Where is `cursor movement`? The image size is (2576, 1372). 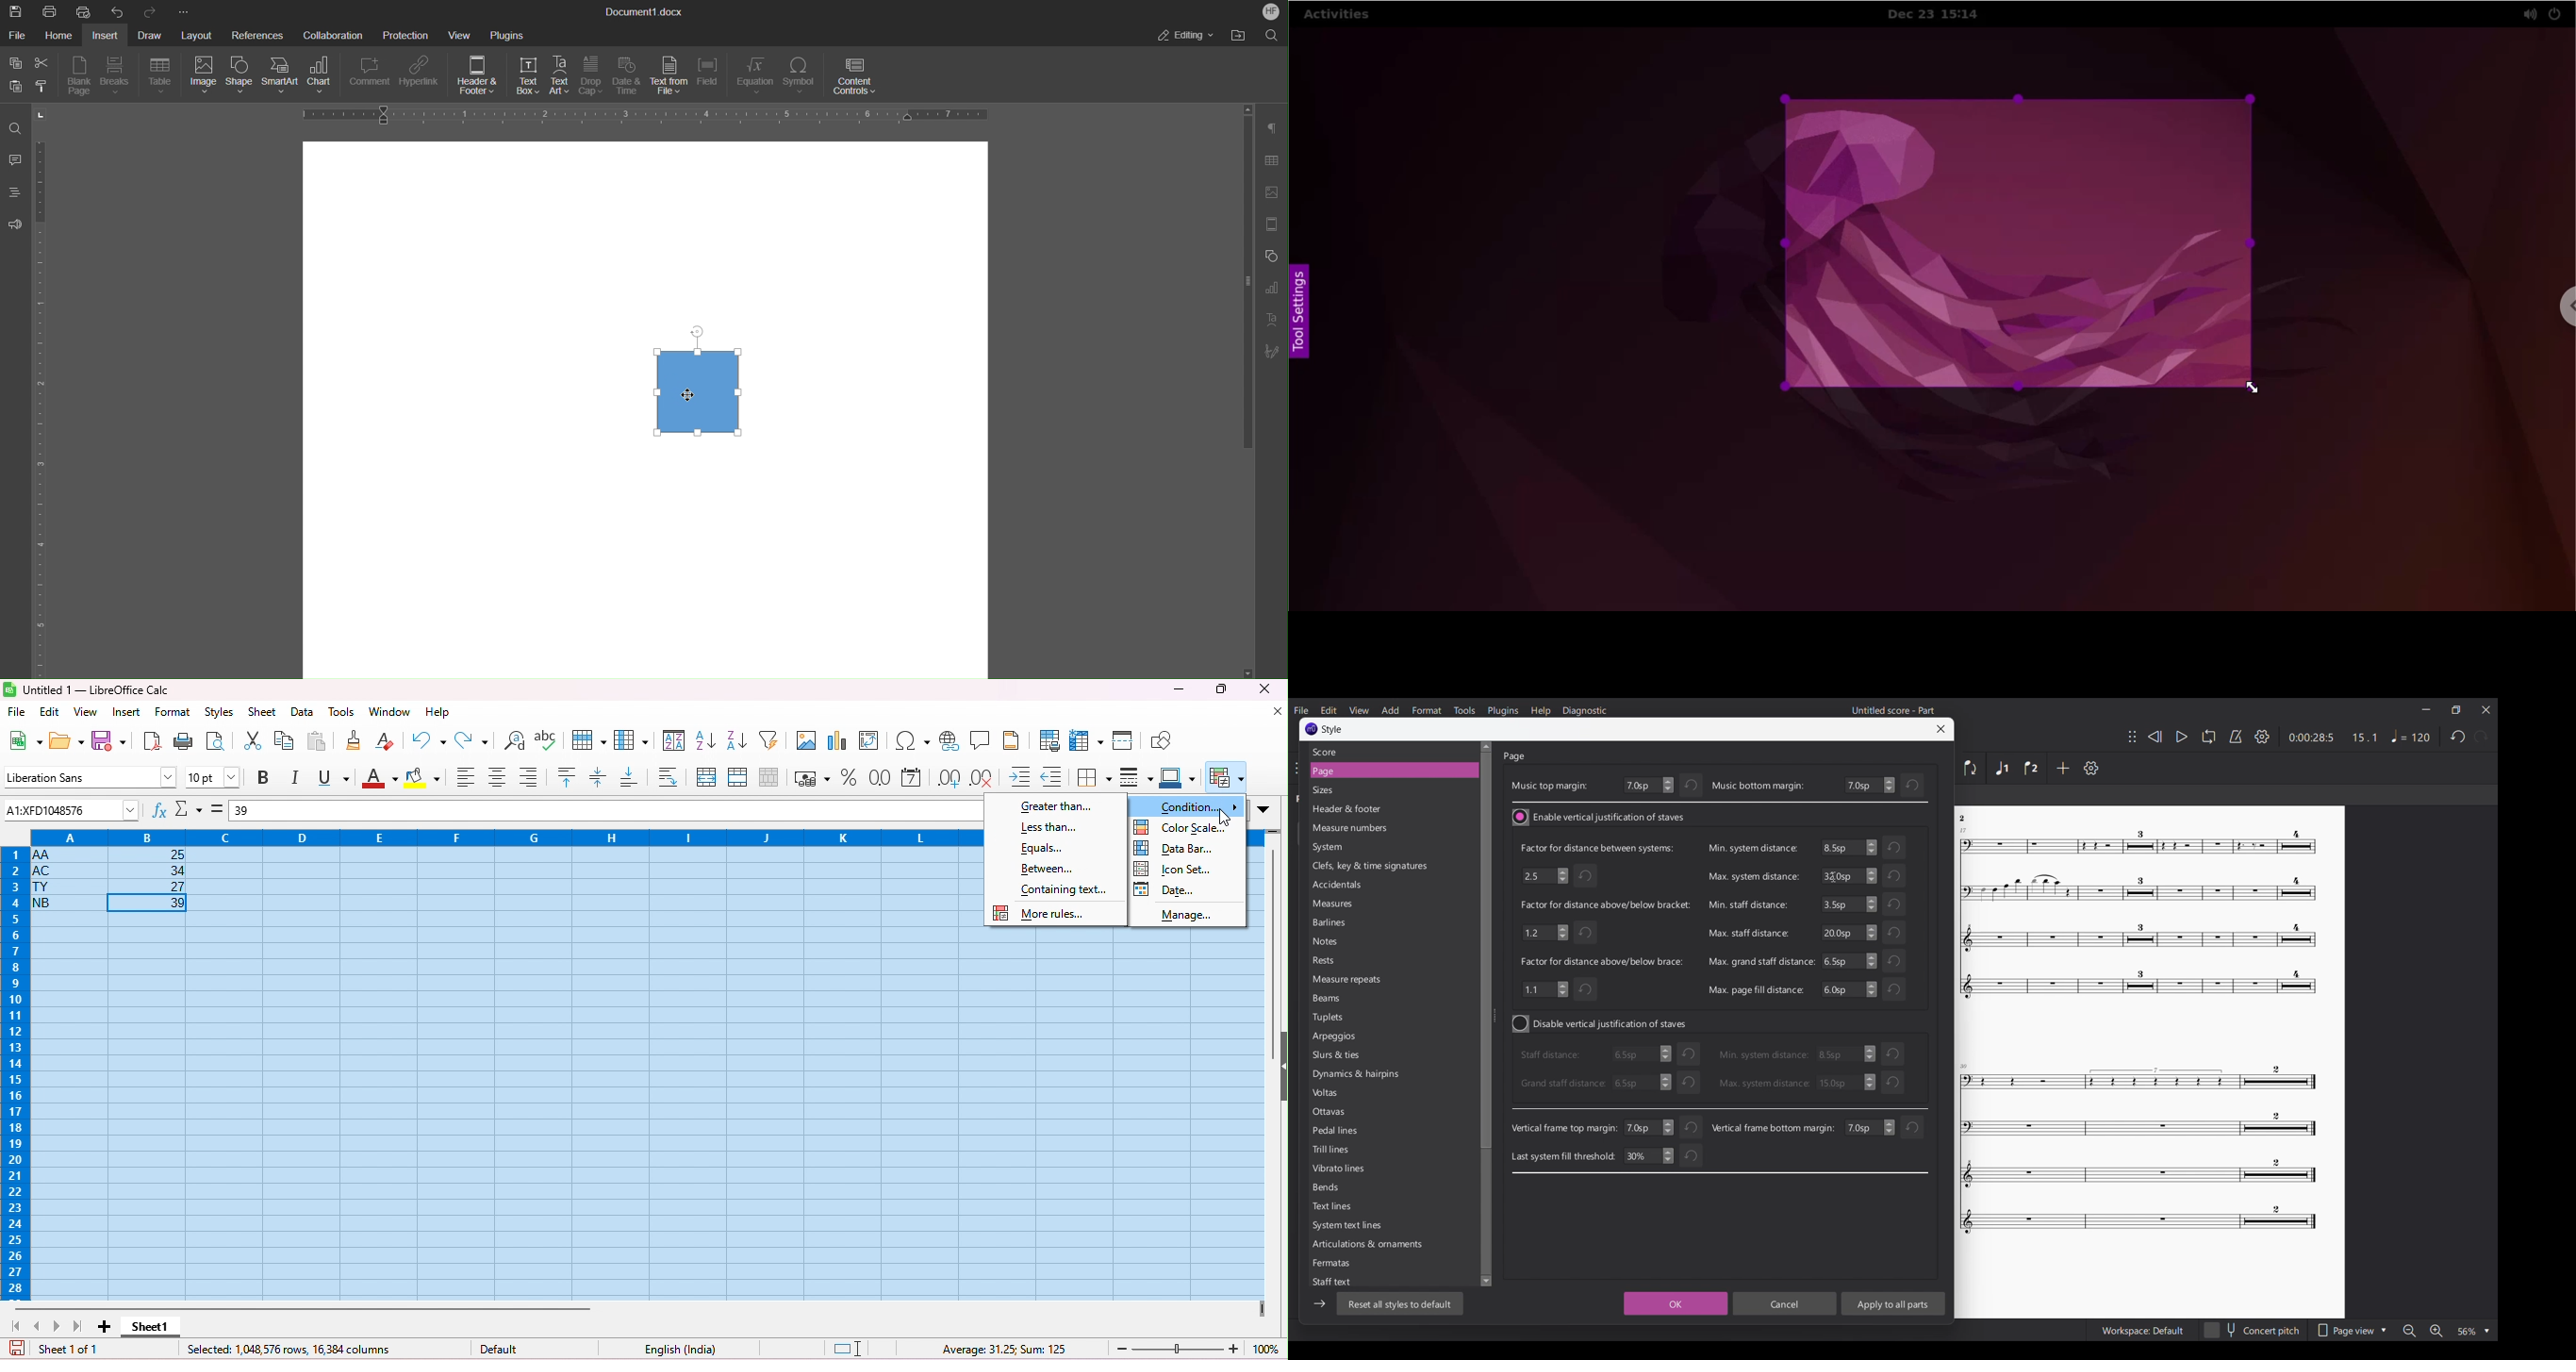
cursor movement is located at coordinates (1226, 819).